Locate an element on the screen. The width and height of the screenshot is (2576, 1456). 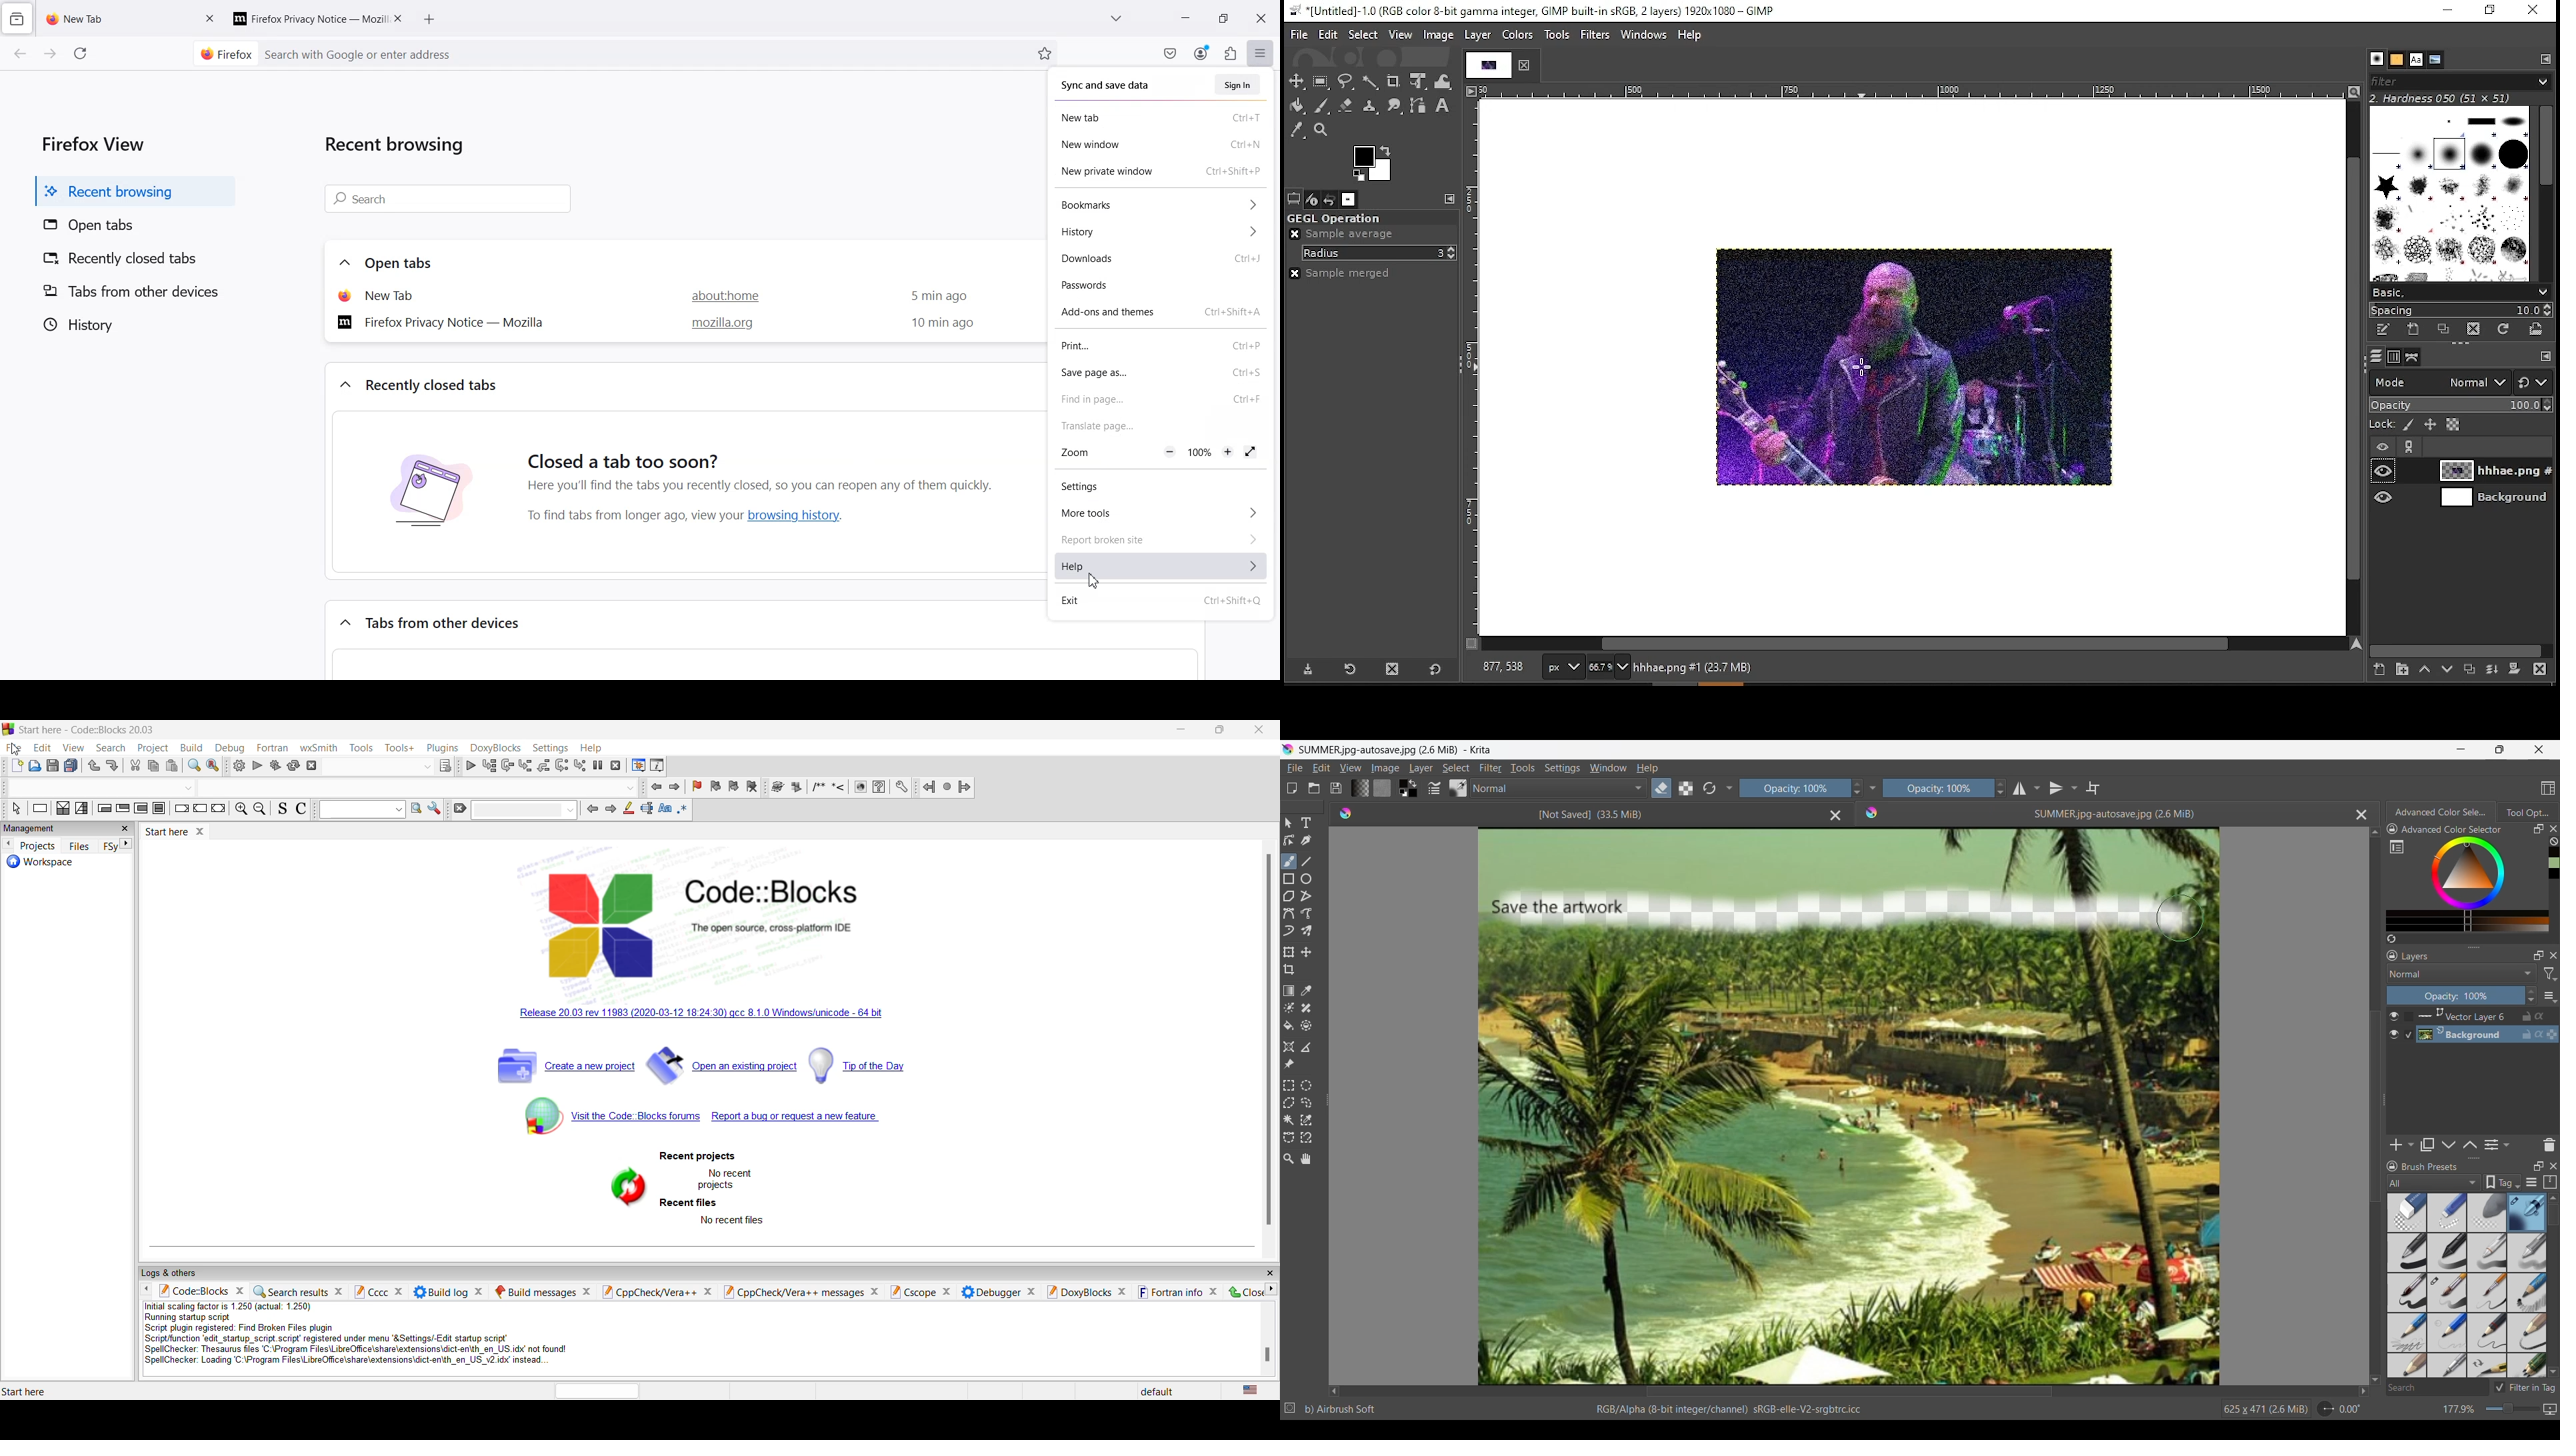
Zoom Out is located at coordinates (1169, 452).